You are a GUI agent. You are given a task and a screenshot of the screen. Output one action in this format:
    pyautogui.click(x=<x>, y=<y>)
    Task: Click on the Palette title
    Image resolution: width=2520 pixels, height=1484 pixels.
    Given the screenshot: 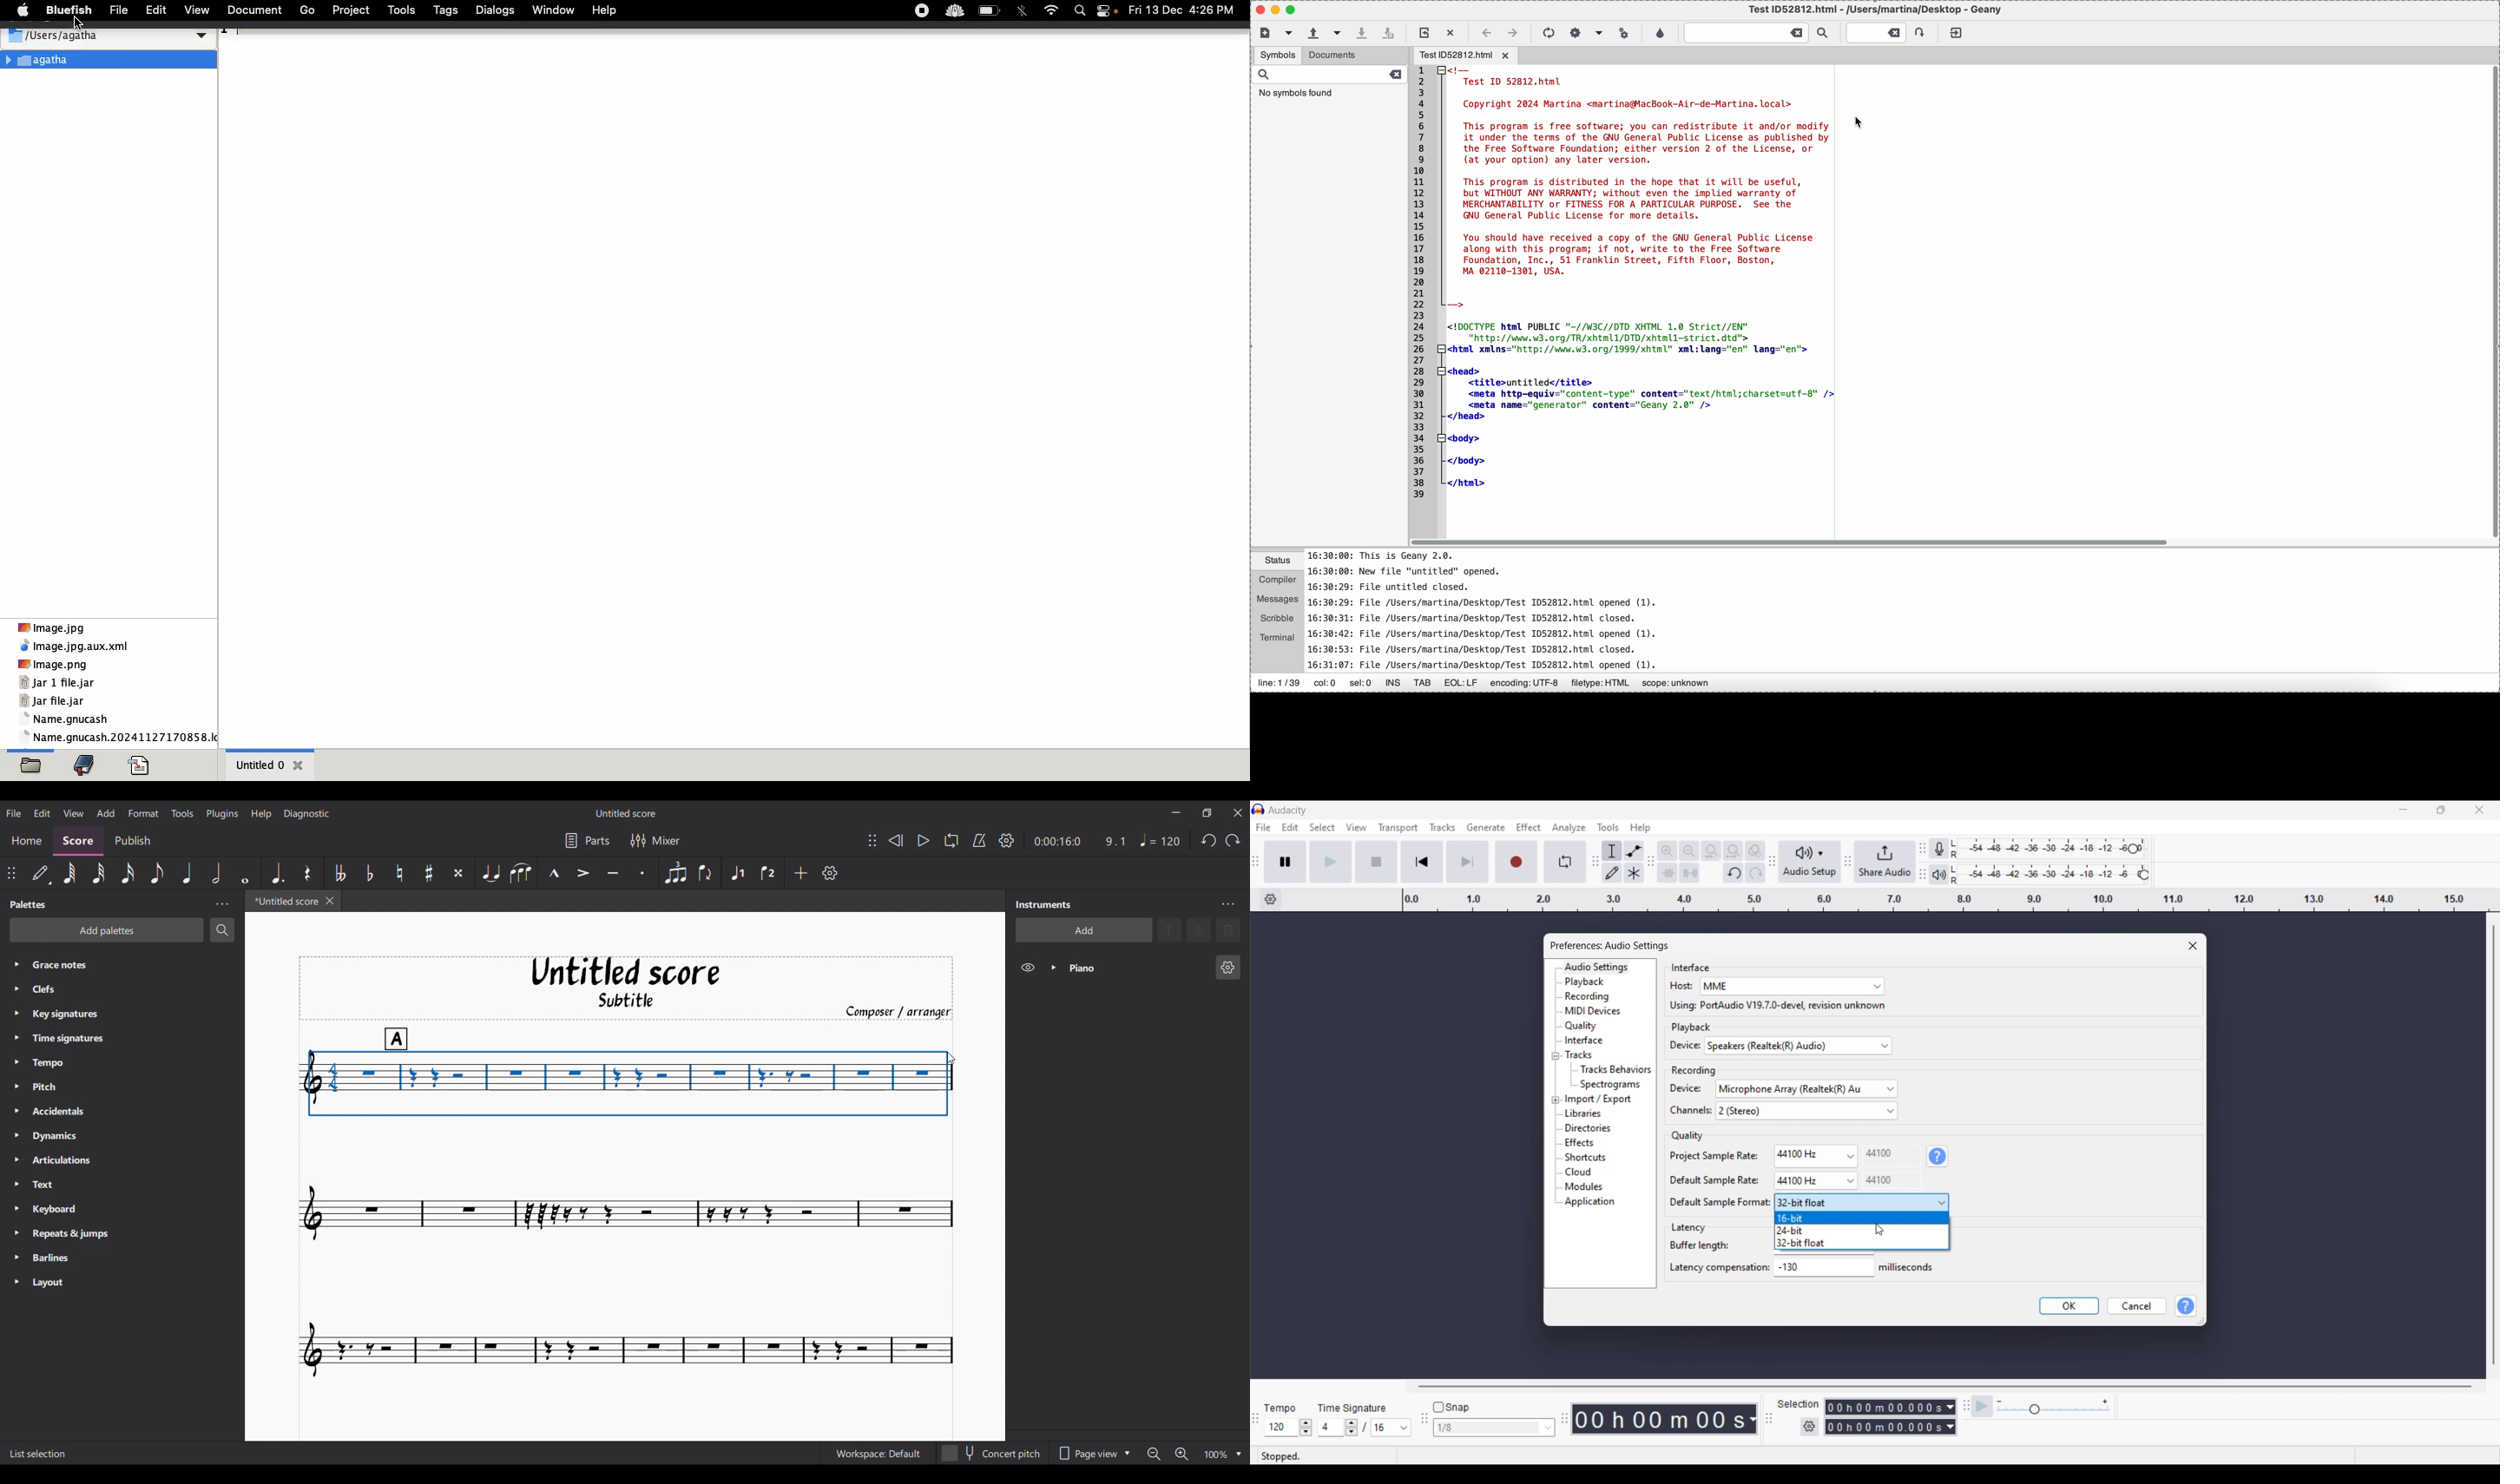 What is the action you would take?
    pyautogui.click(x=29, y=905)
    